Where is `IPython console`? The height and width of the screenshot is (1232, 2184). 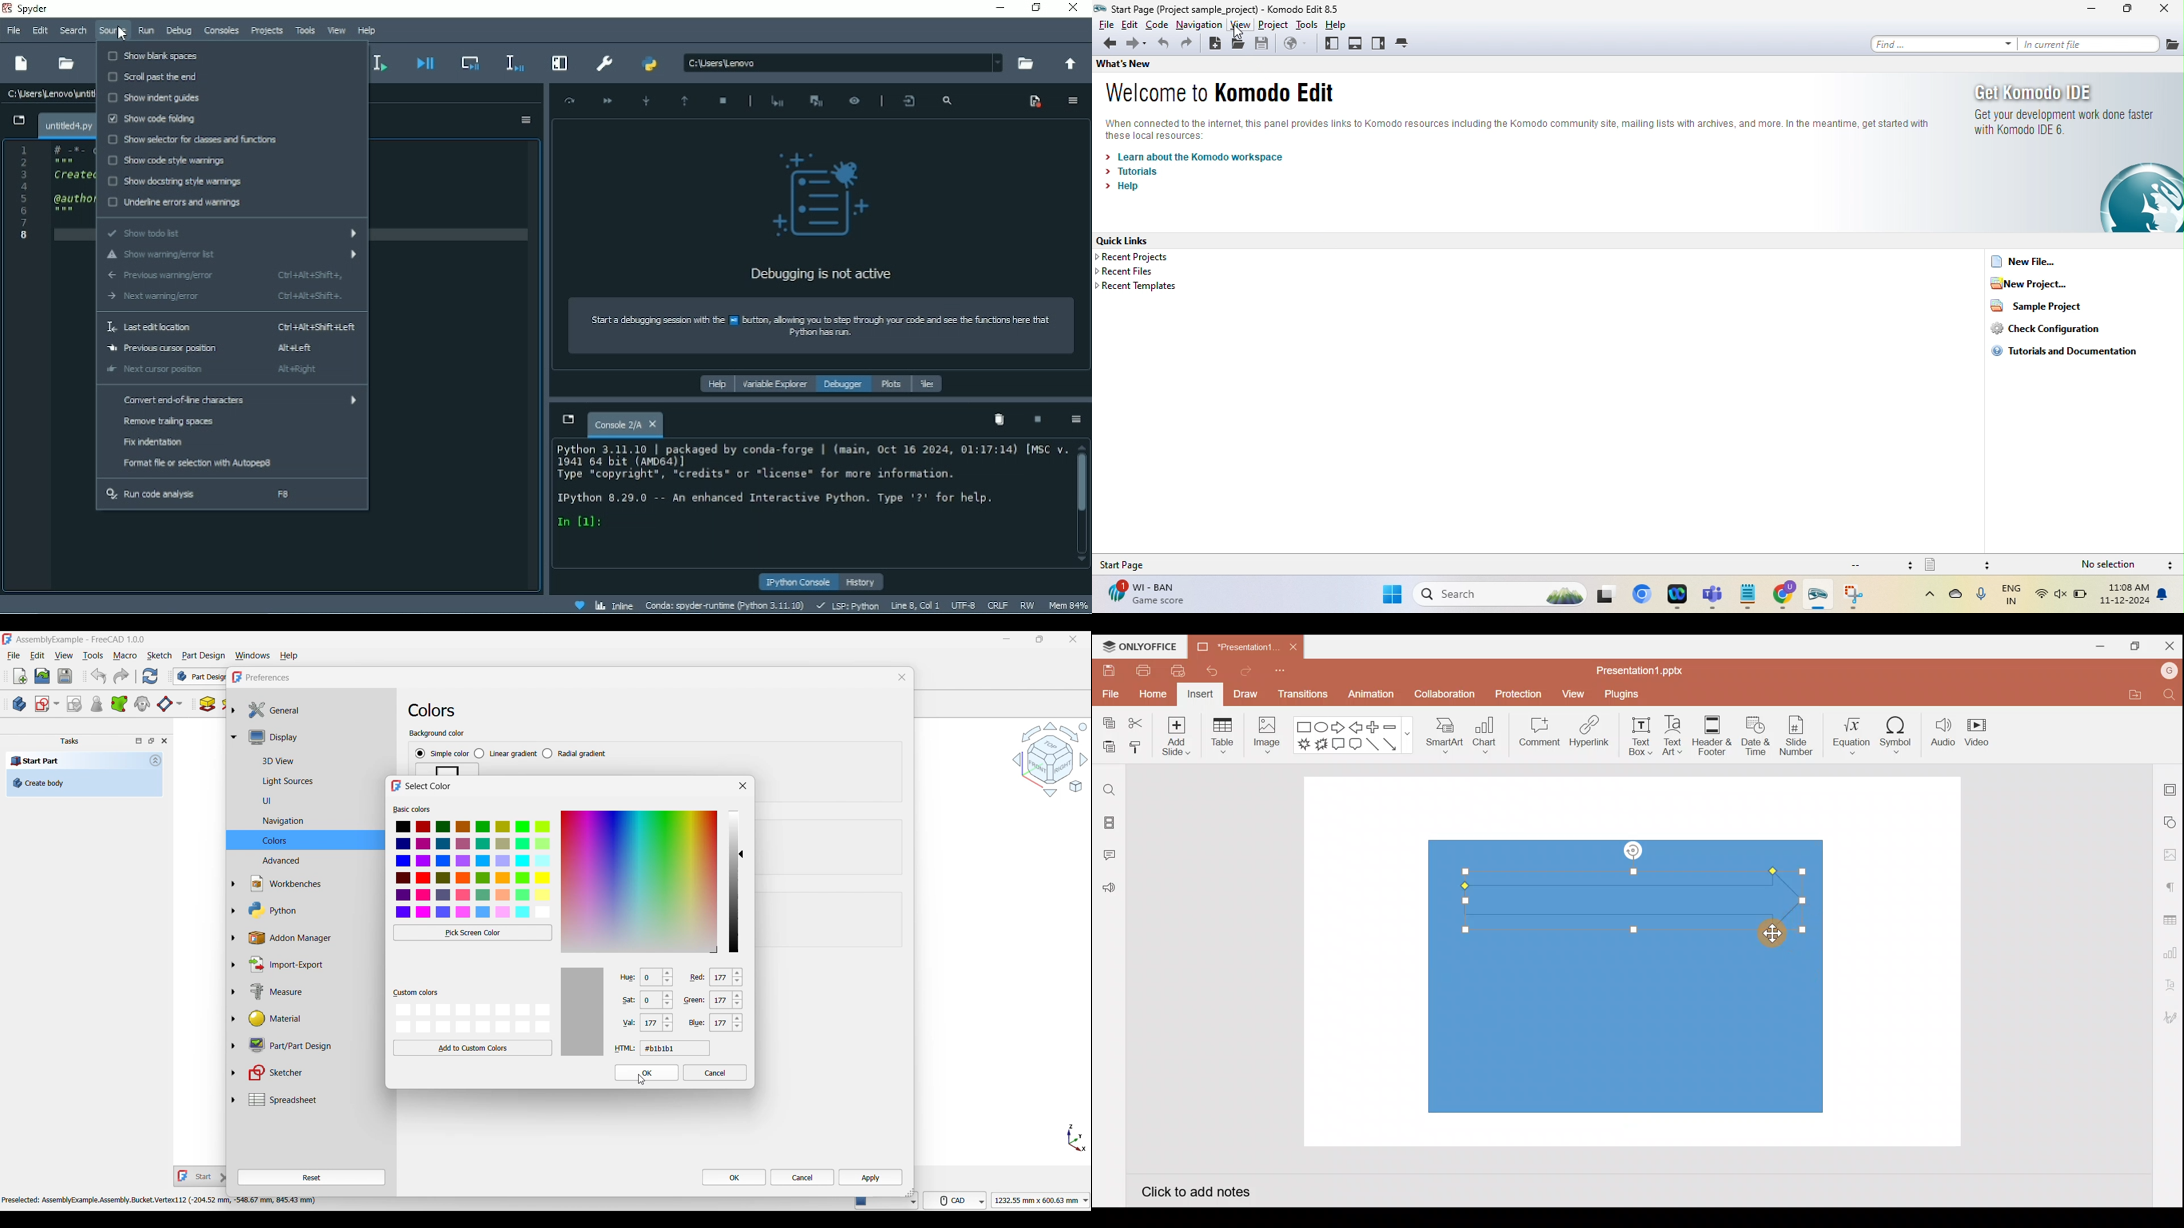 IPython console is located at coordinates (797, 582).